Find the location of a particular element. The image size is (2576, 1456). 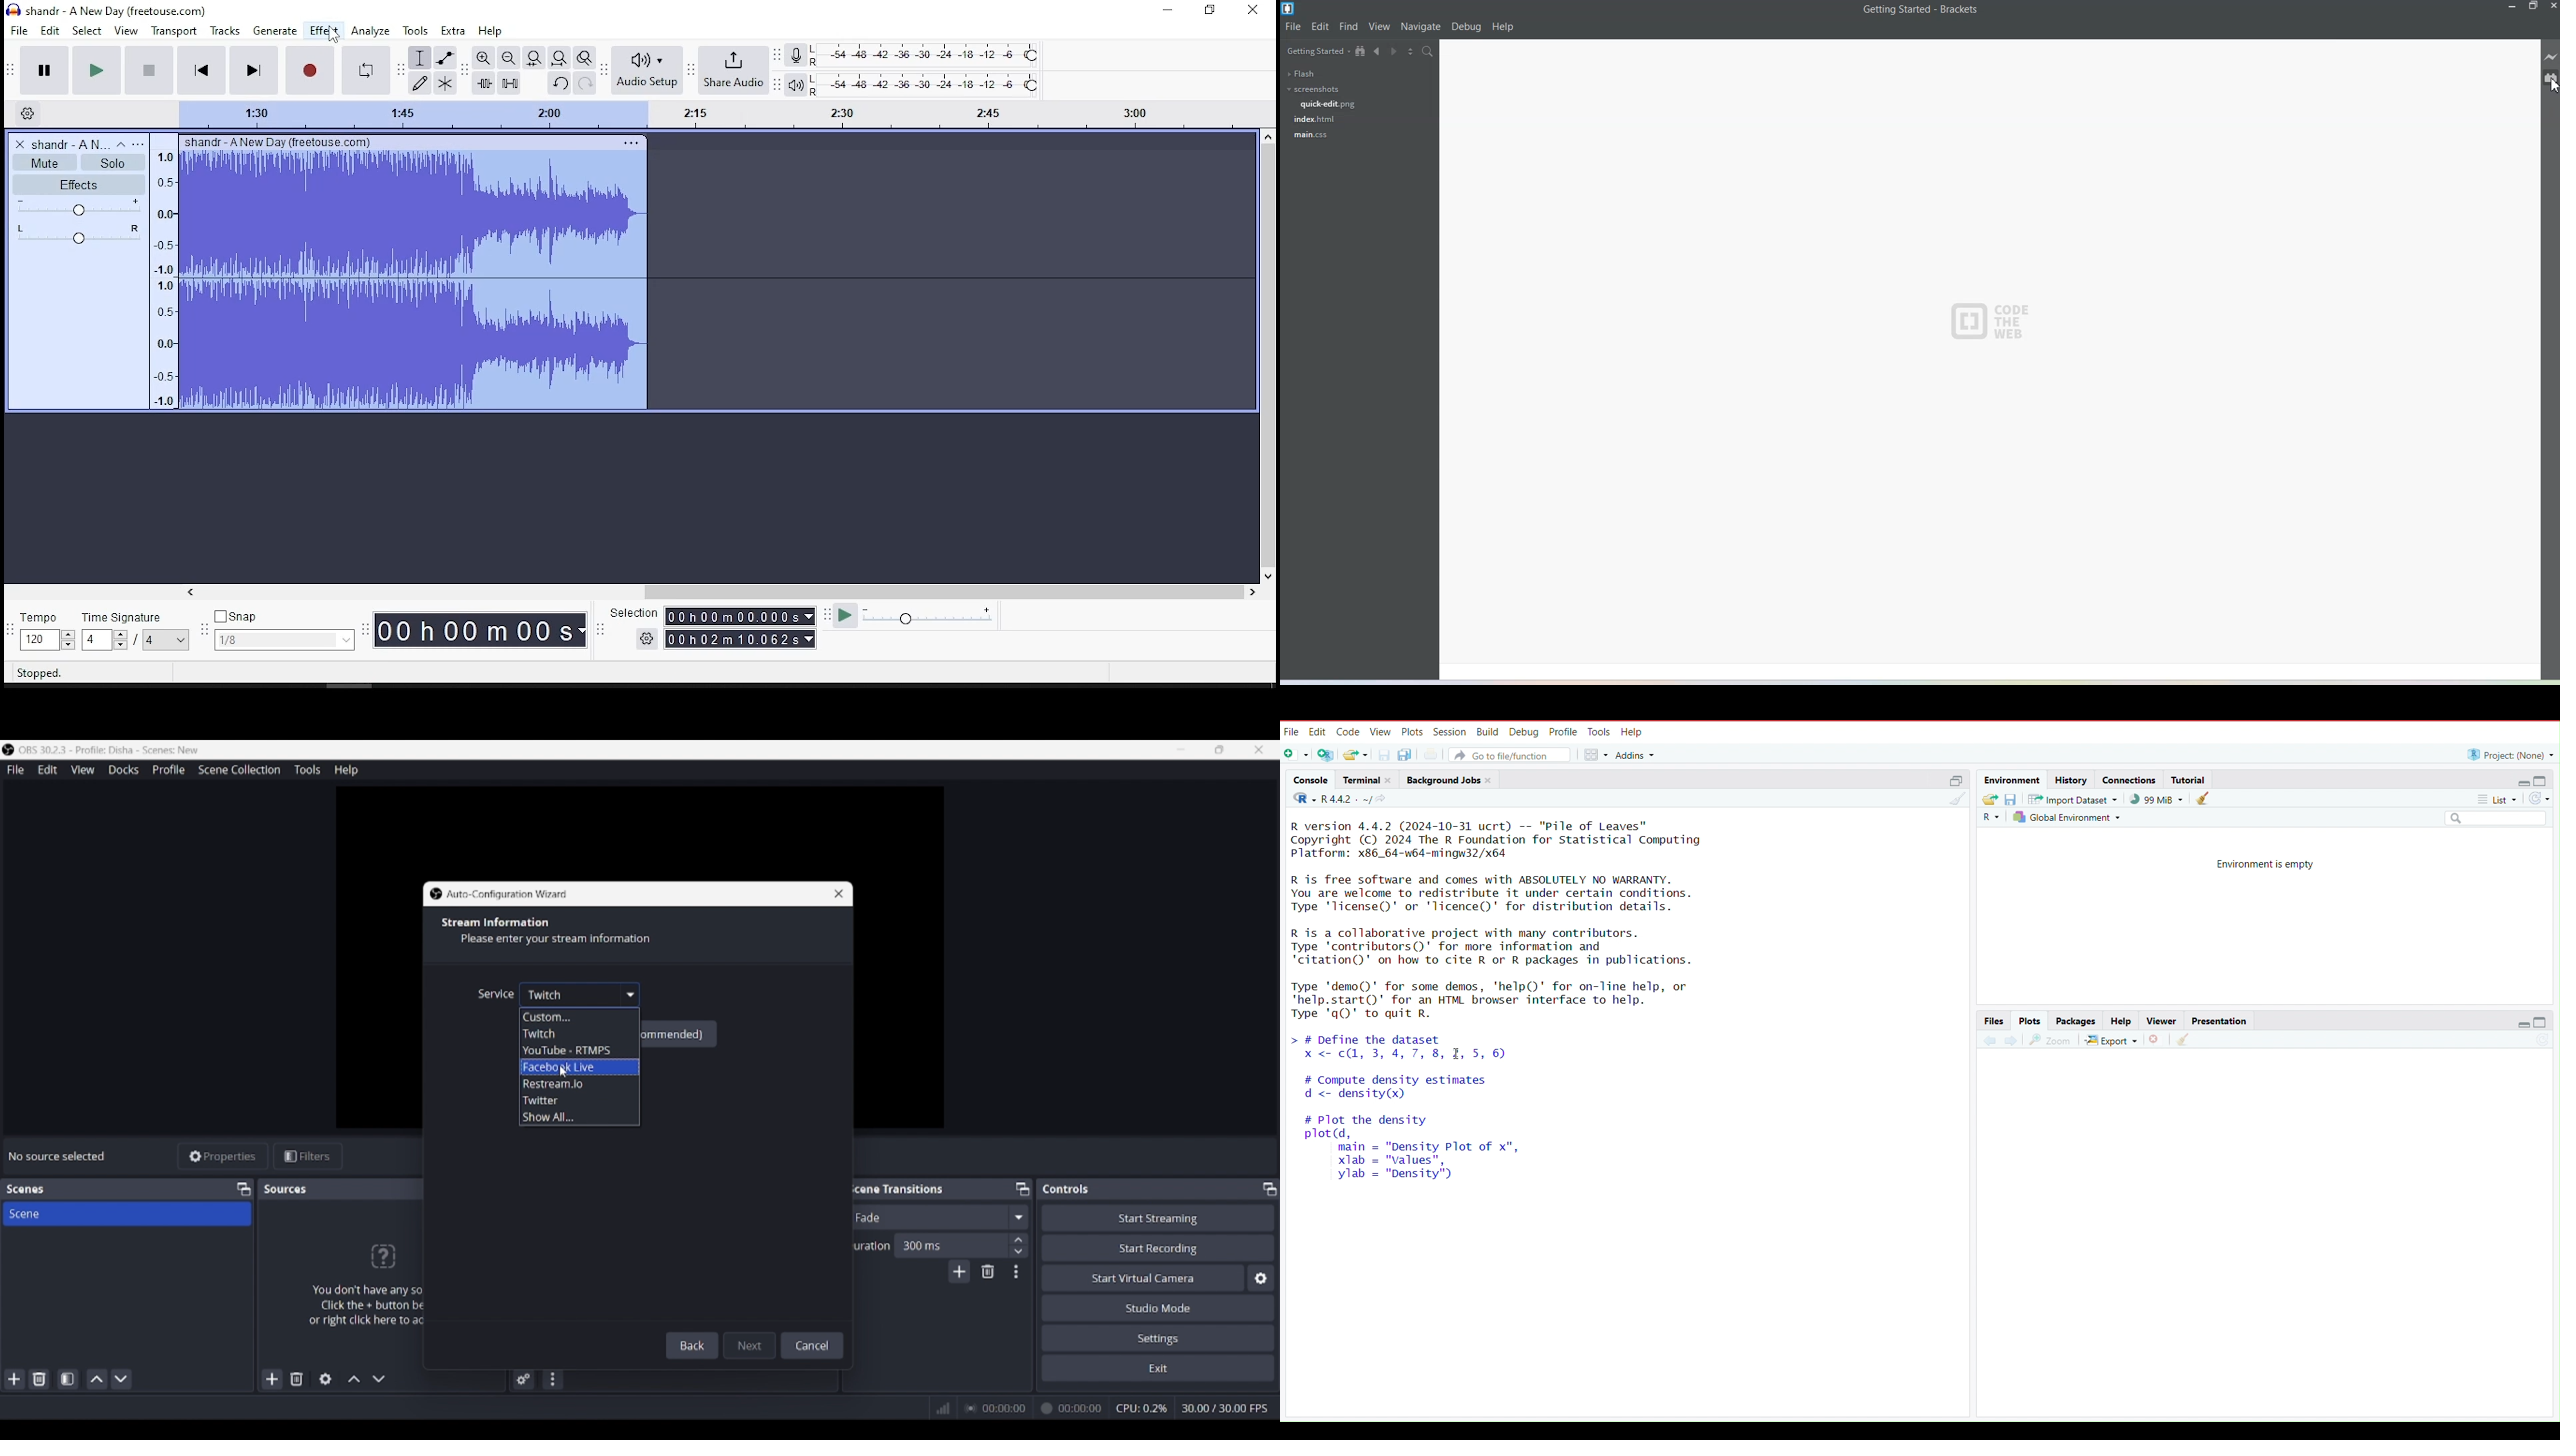

Find In Files is located at coordinates (1435, 53).